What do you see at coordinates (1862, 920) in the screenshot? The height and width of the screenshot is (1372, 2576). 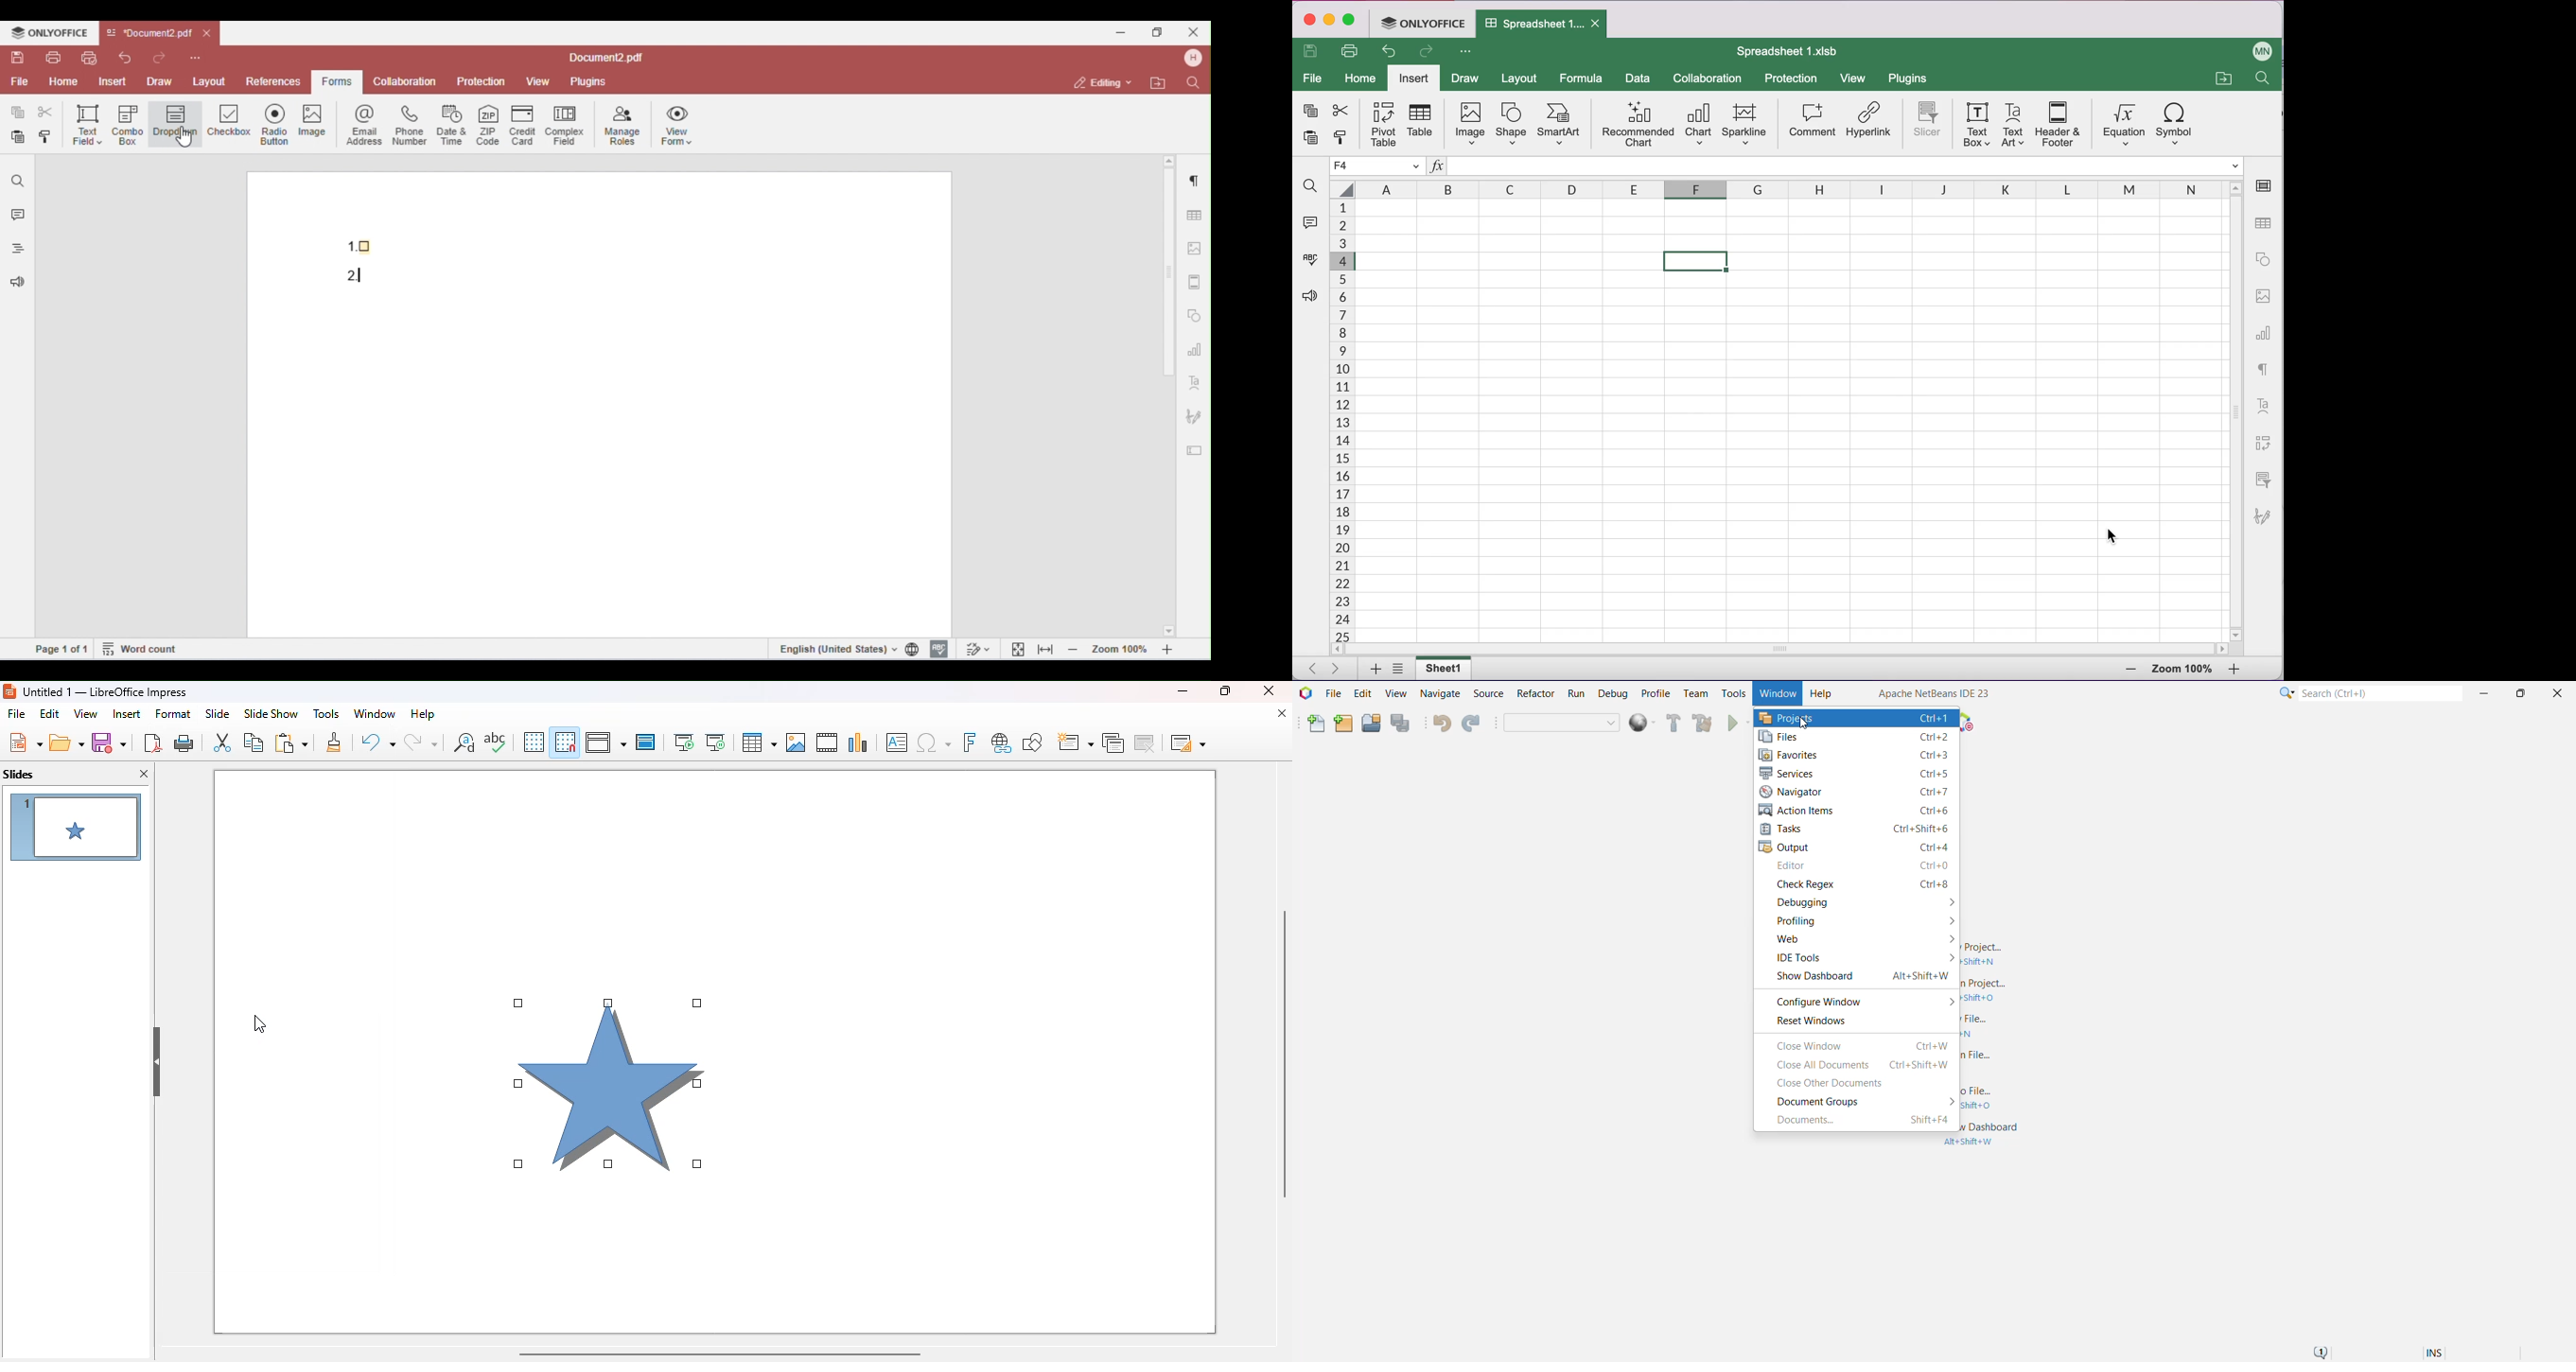 I see `Profiling` at bounding box center [1862, 920].